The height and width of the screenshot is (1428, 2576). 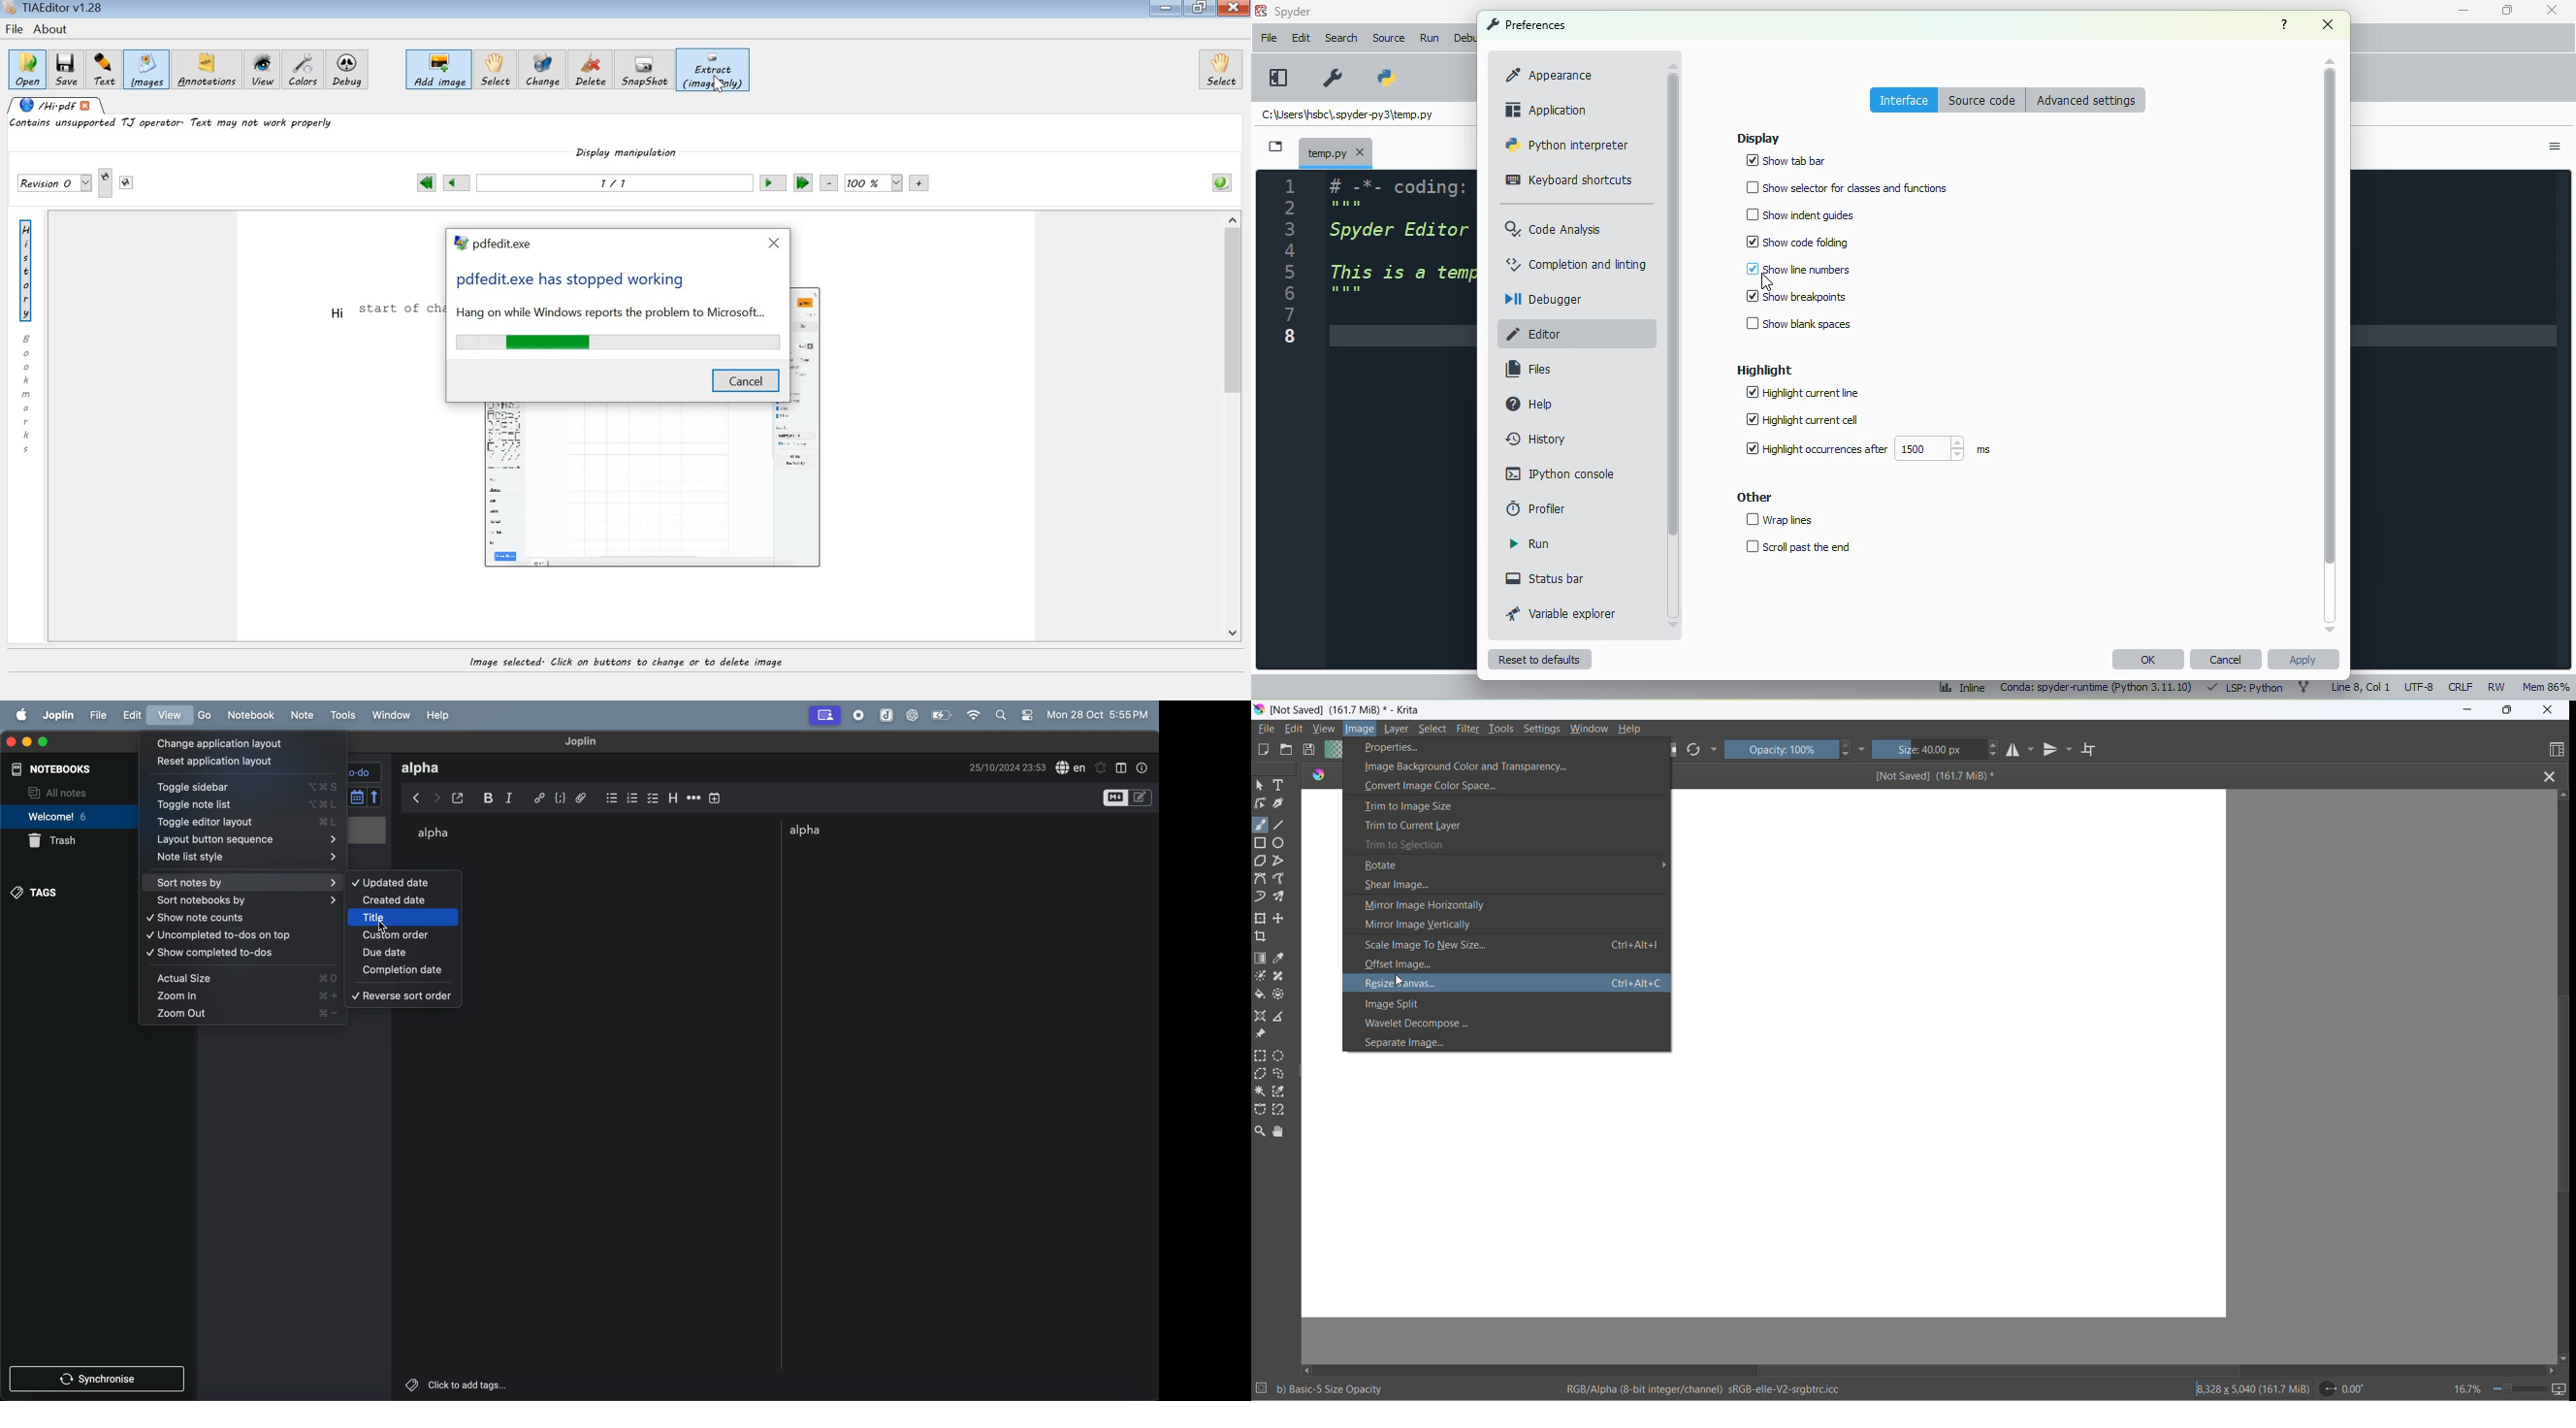 What do you see at coordinates (442, 835) in the screenshot?
I see `alpha note` at bounding box center [442, 835].